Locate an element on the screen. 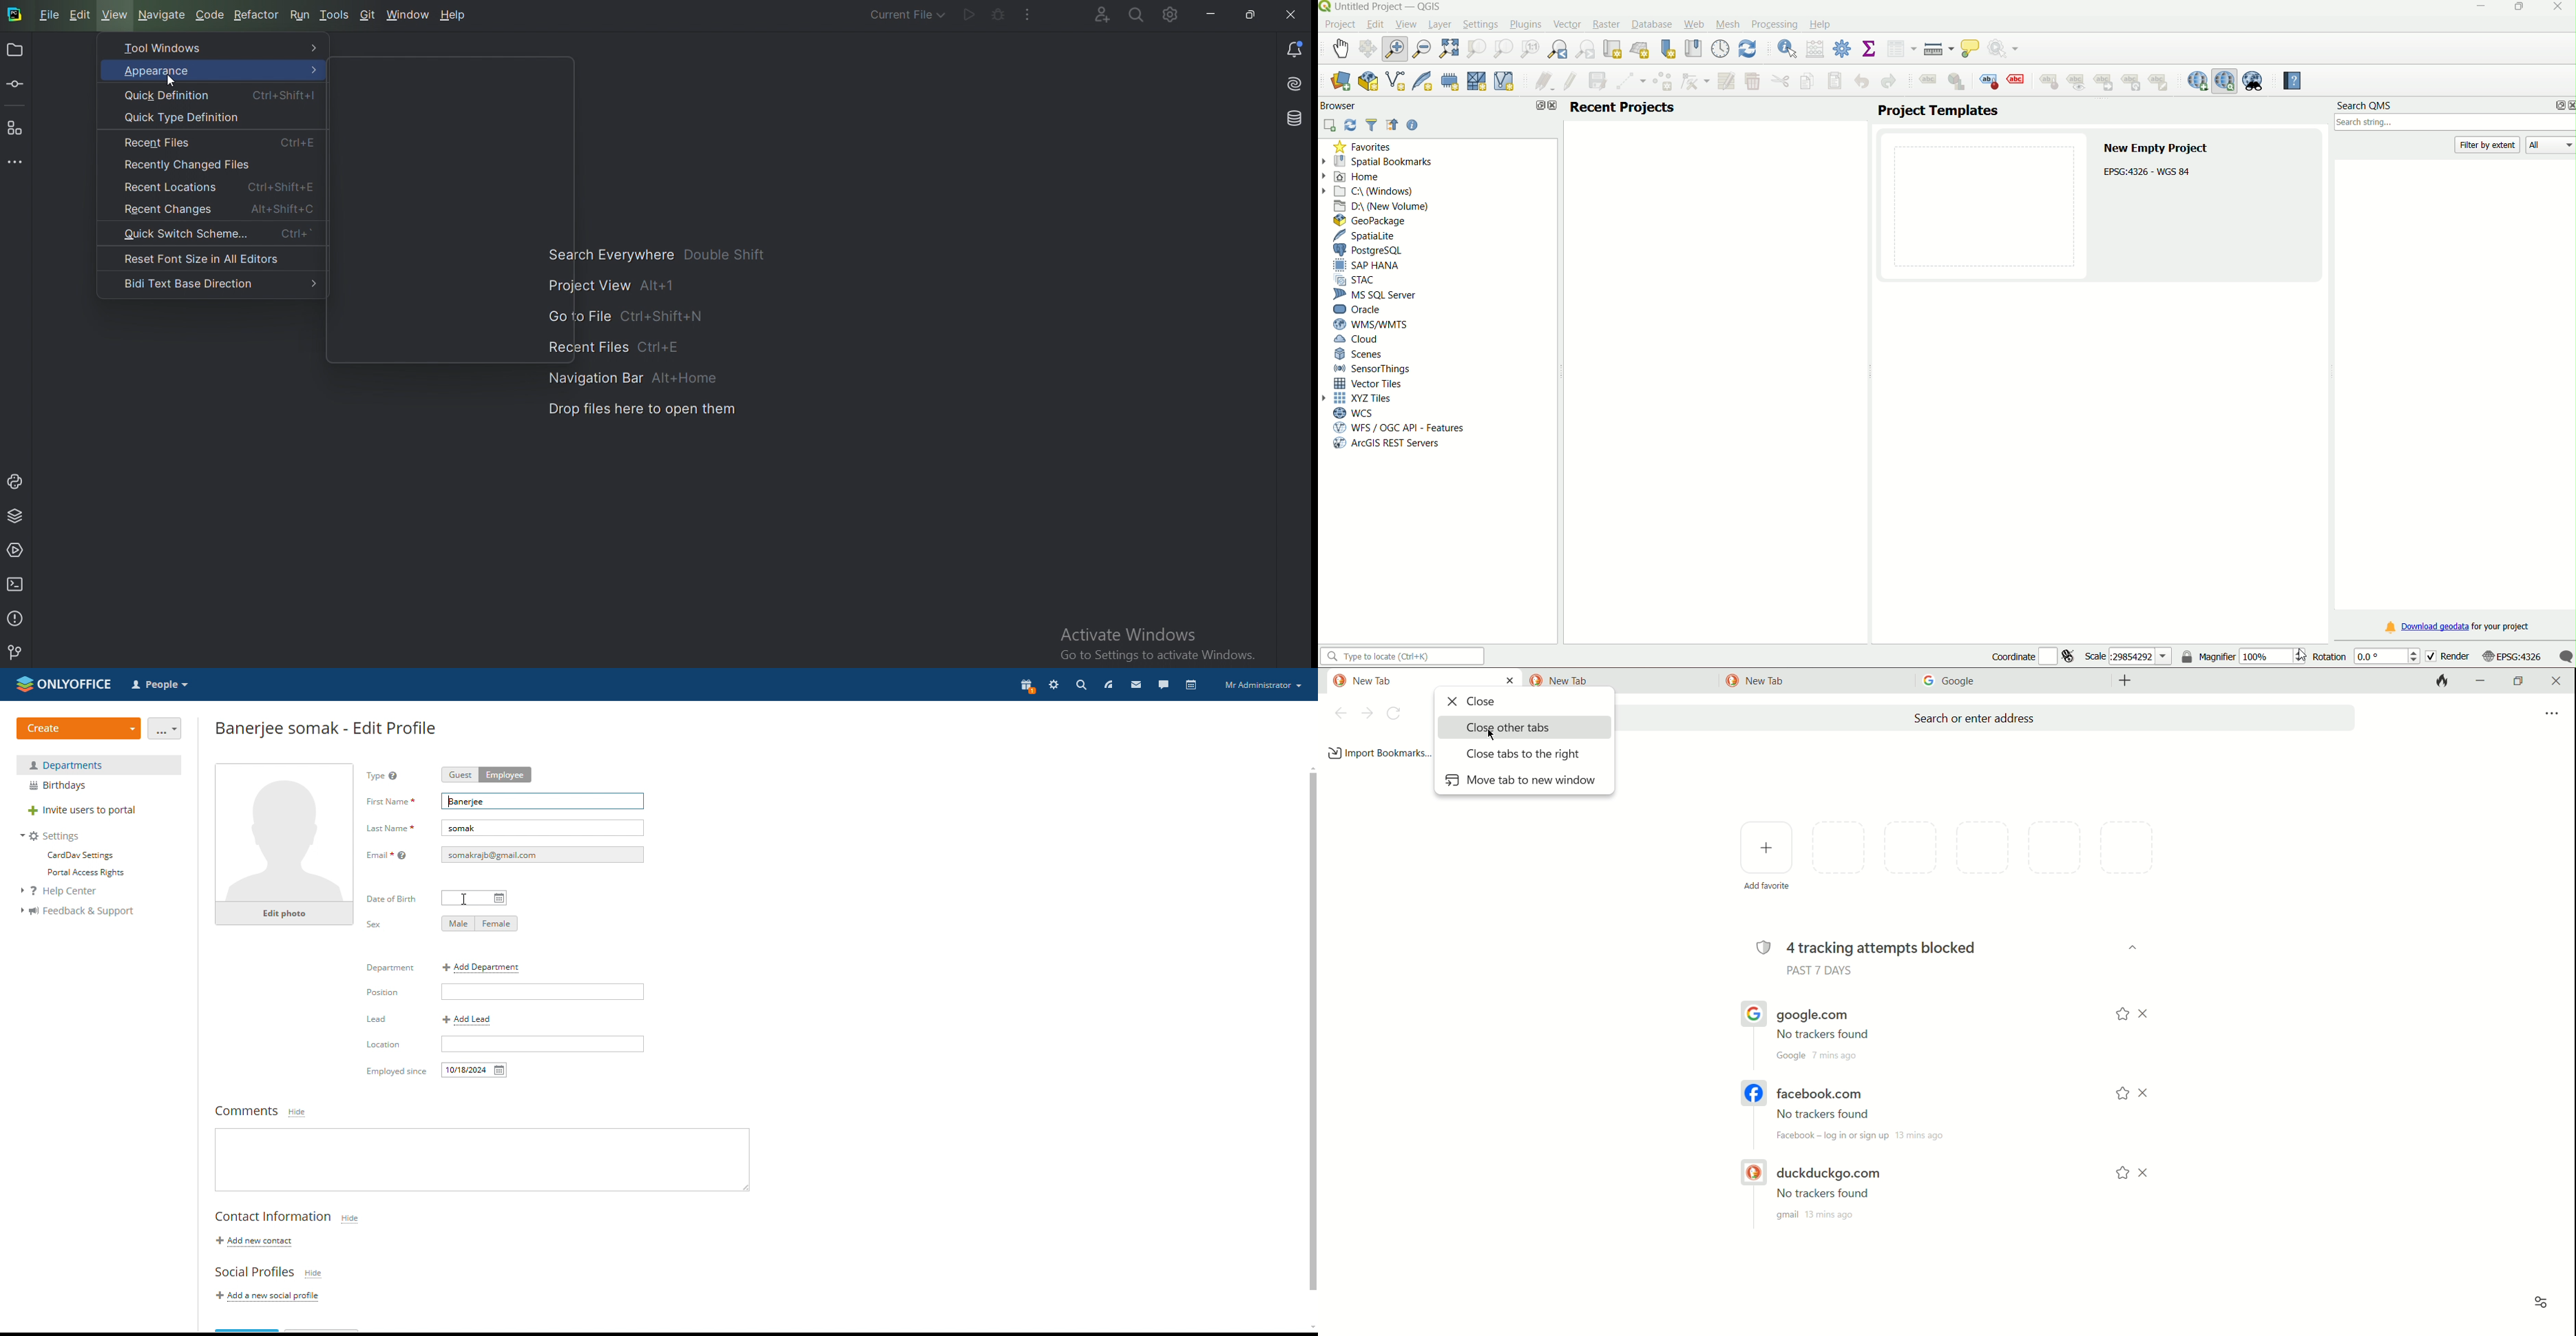  Bidi text base direction is located at coordinates (219, 283).